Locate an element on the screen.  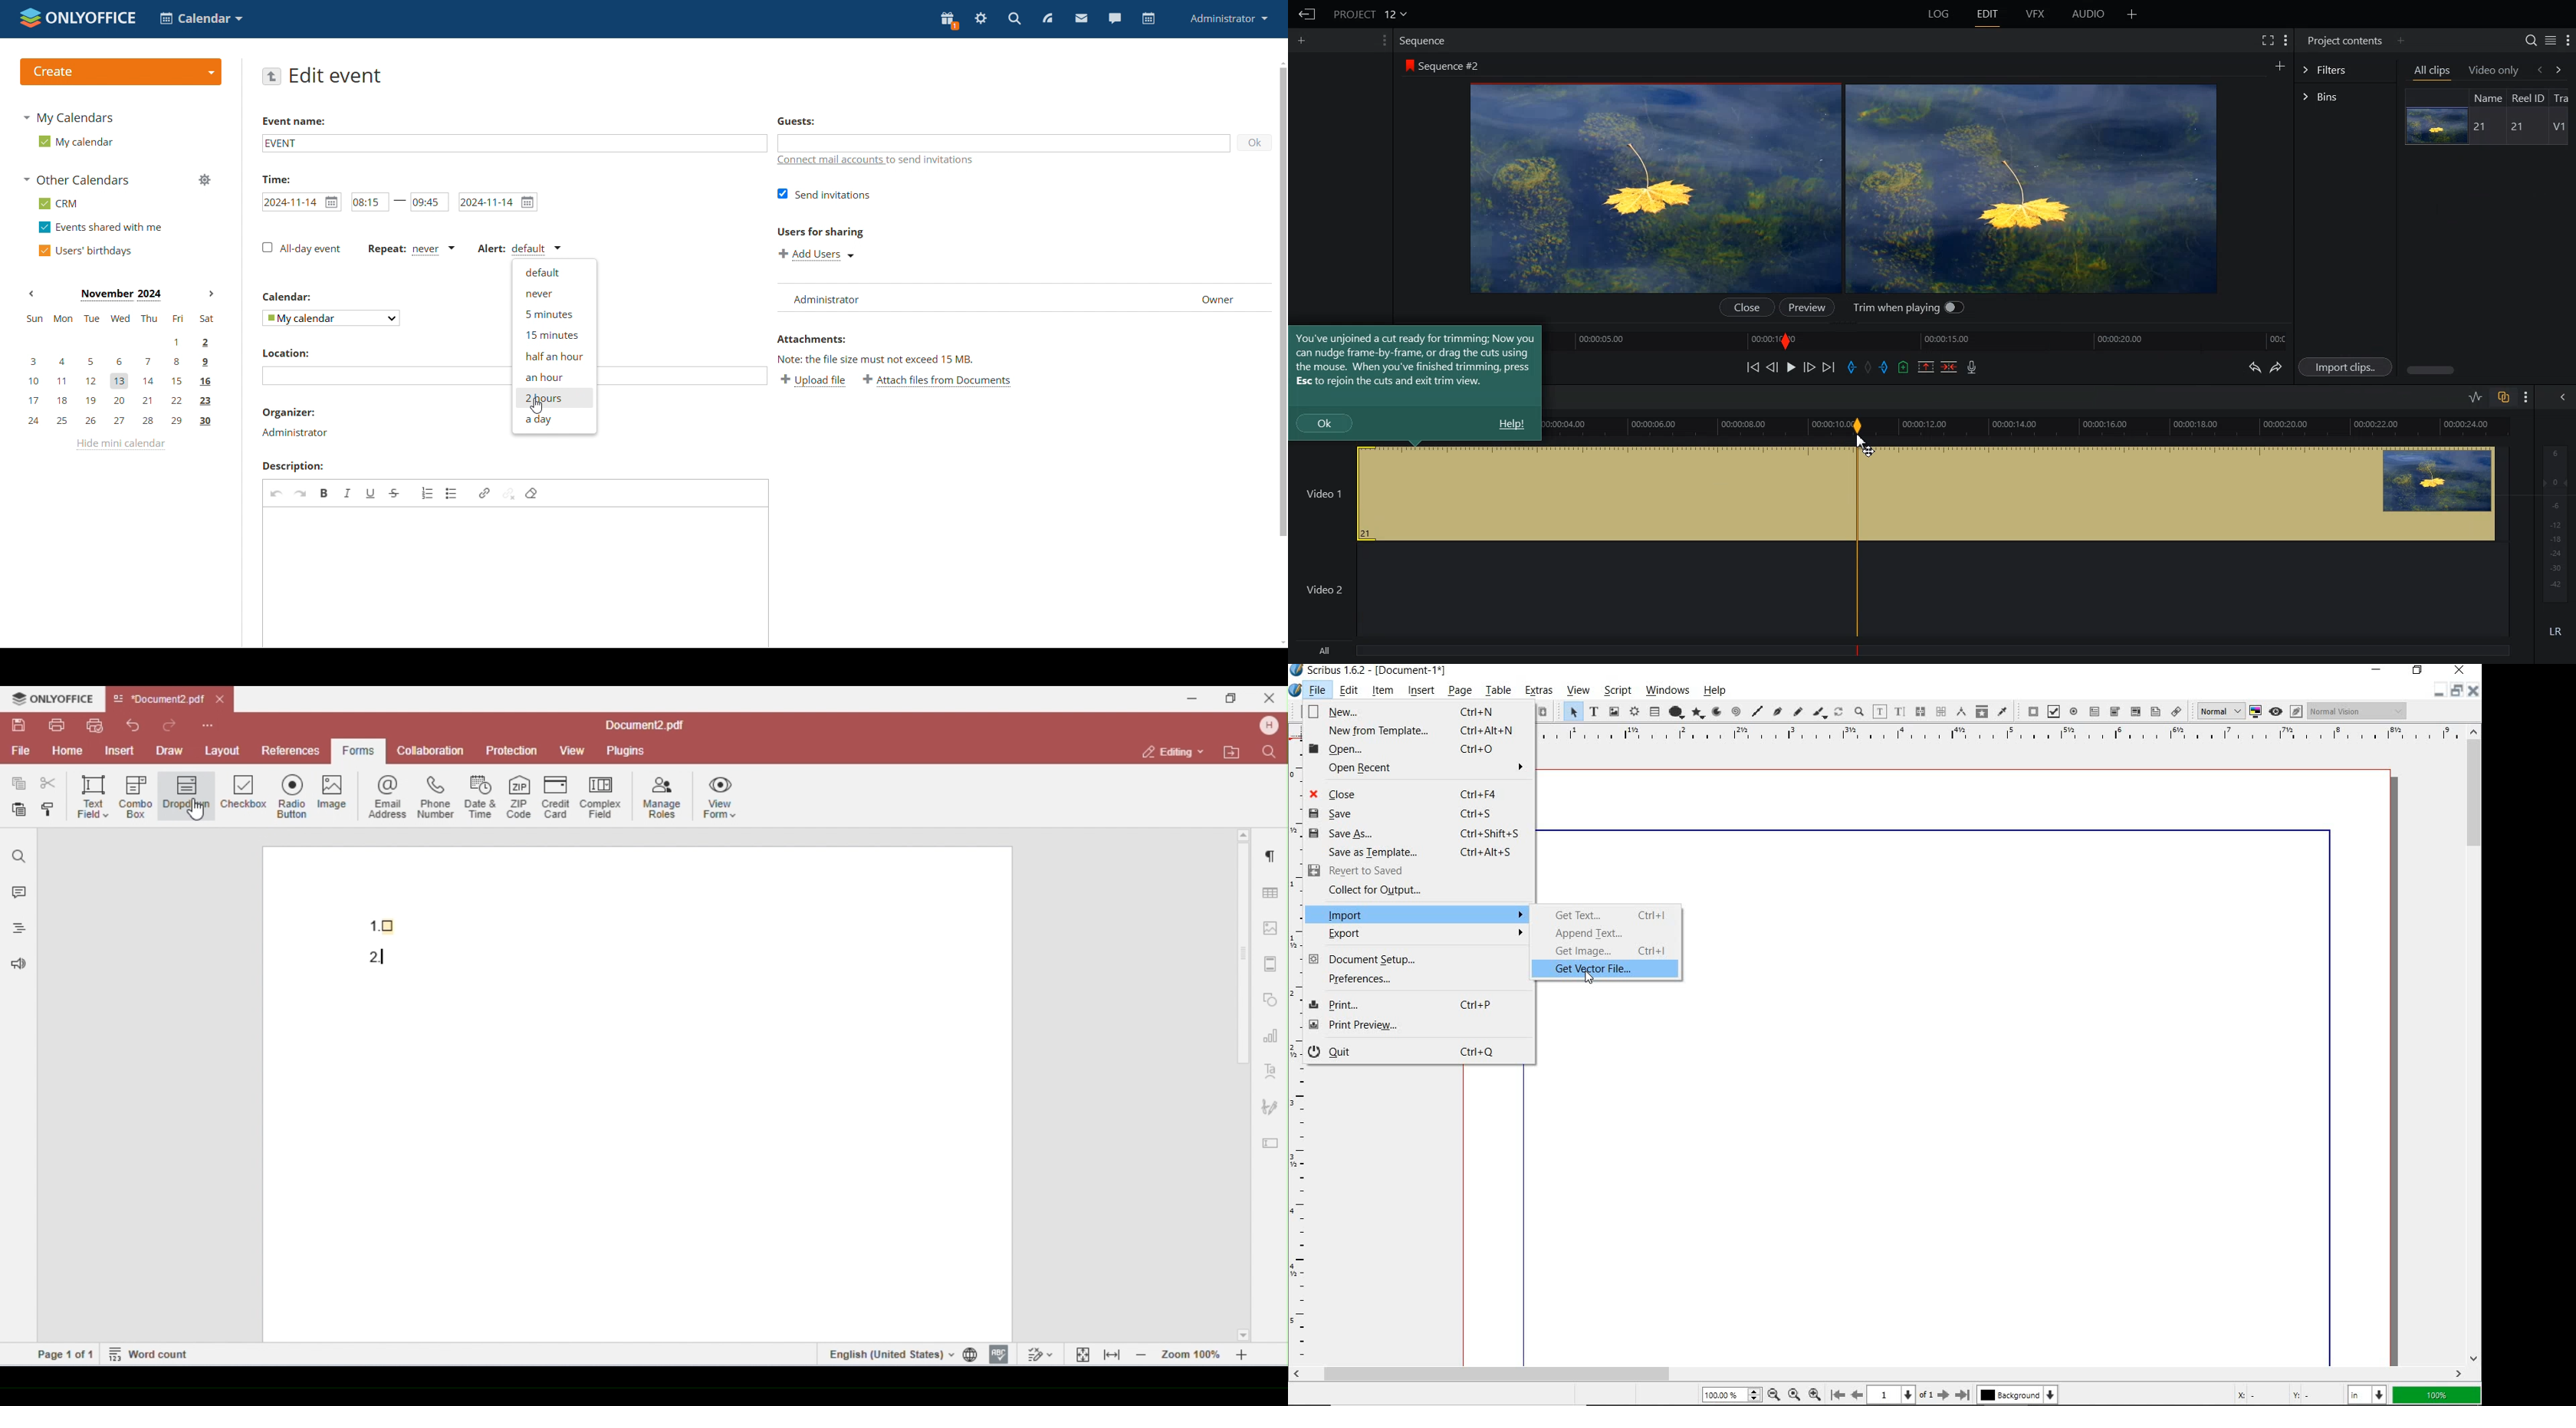
Background is located at coordinates (2017, 1396).